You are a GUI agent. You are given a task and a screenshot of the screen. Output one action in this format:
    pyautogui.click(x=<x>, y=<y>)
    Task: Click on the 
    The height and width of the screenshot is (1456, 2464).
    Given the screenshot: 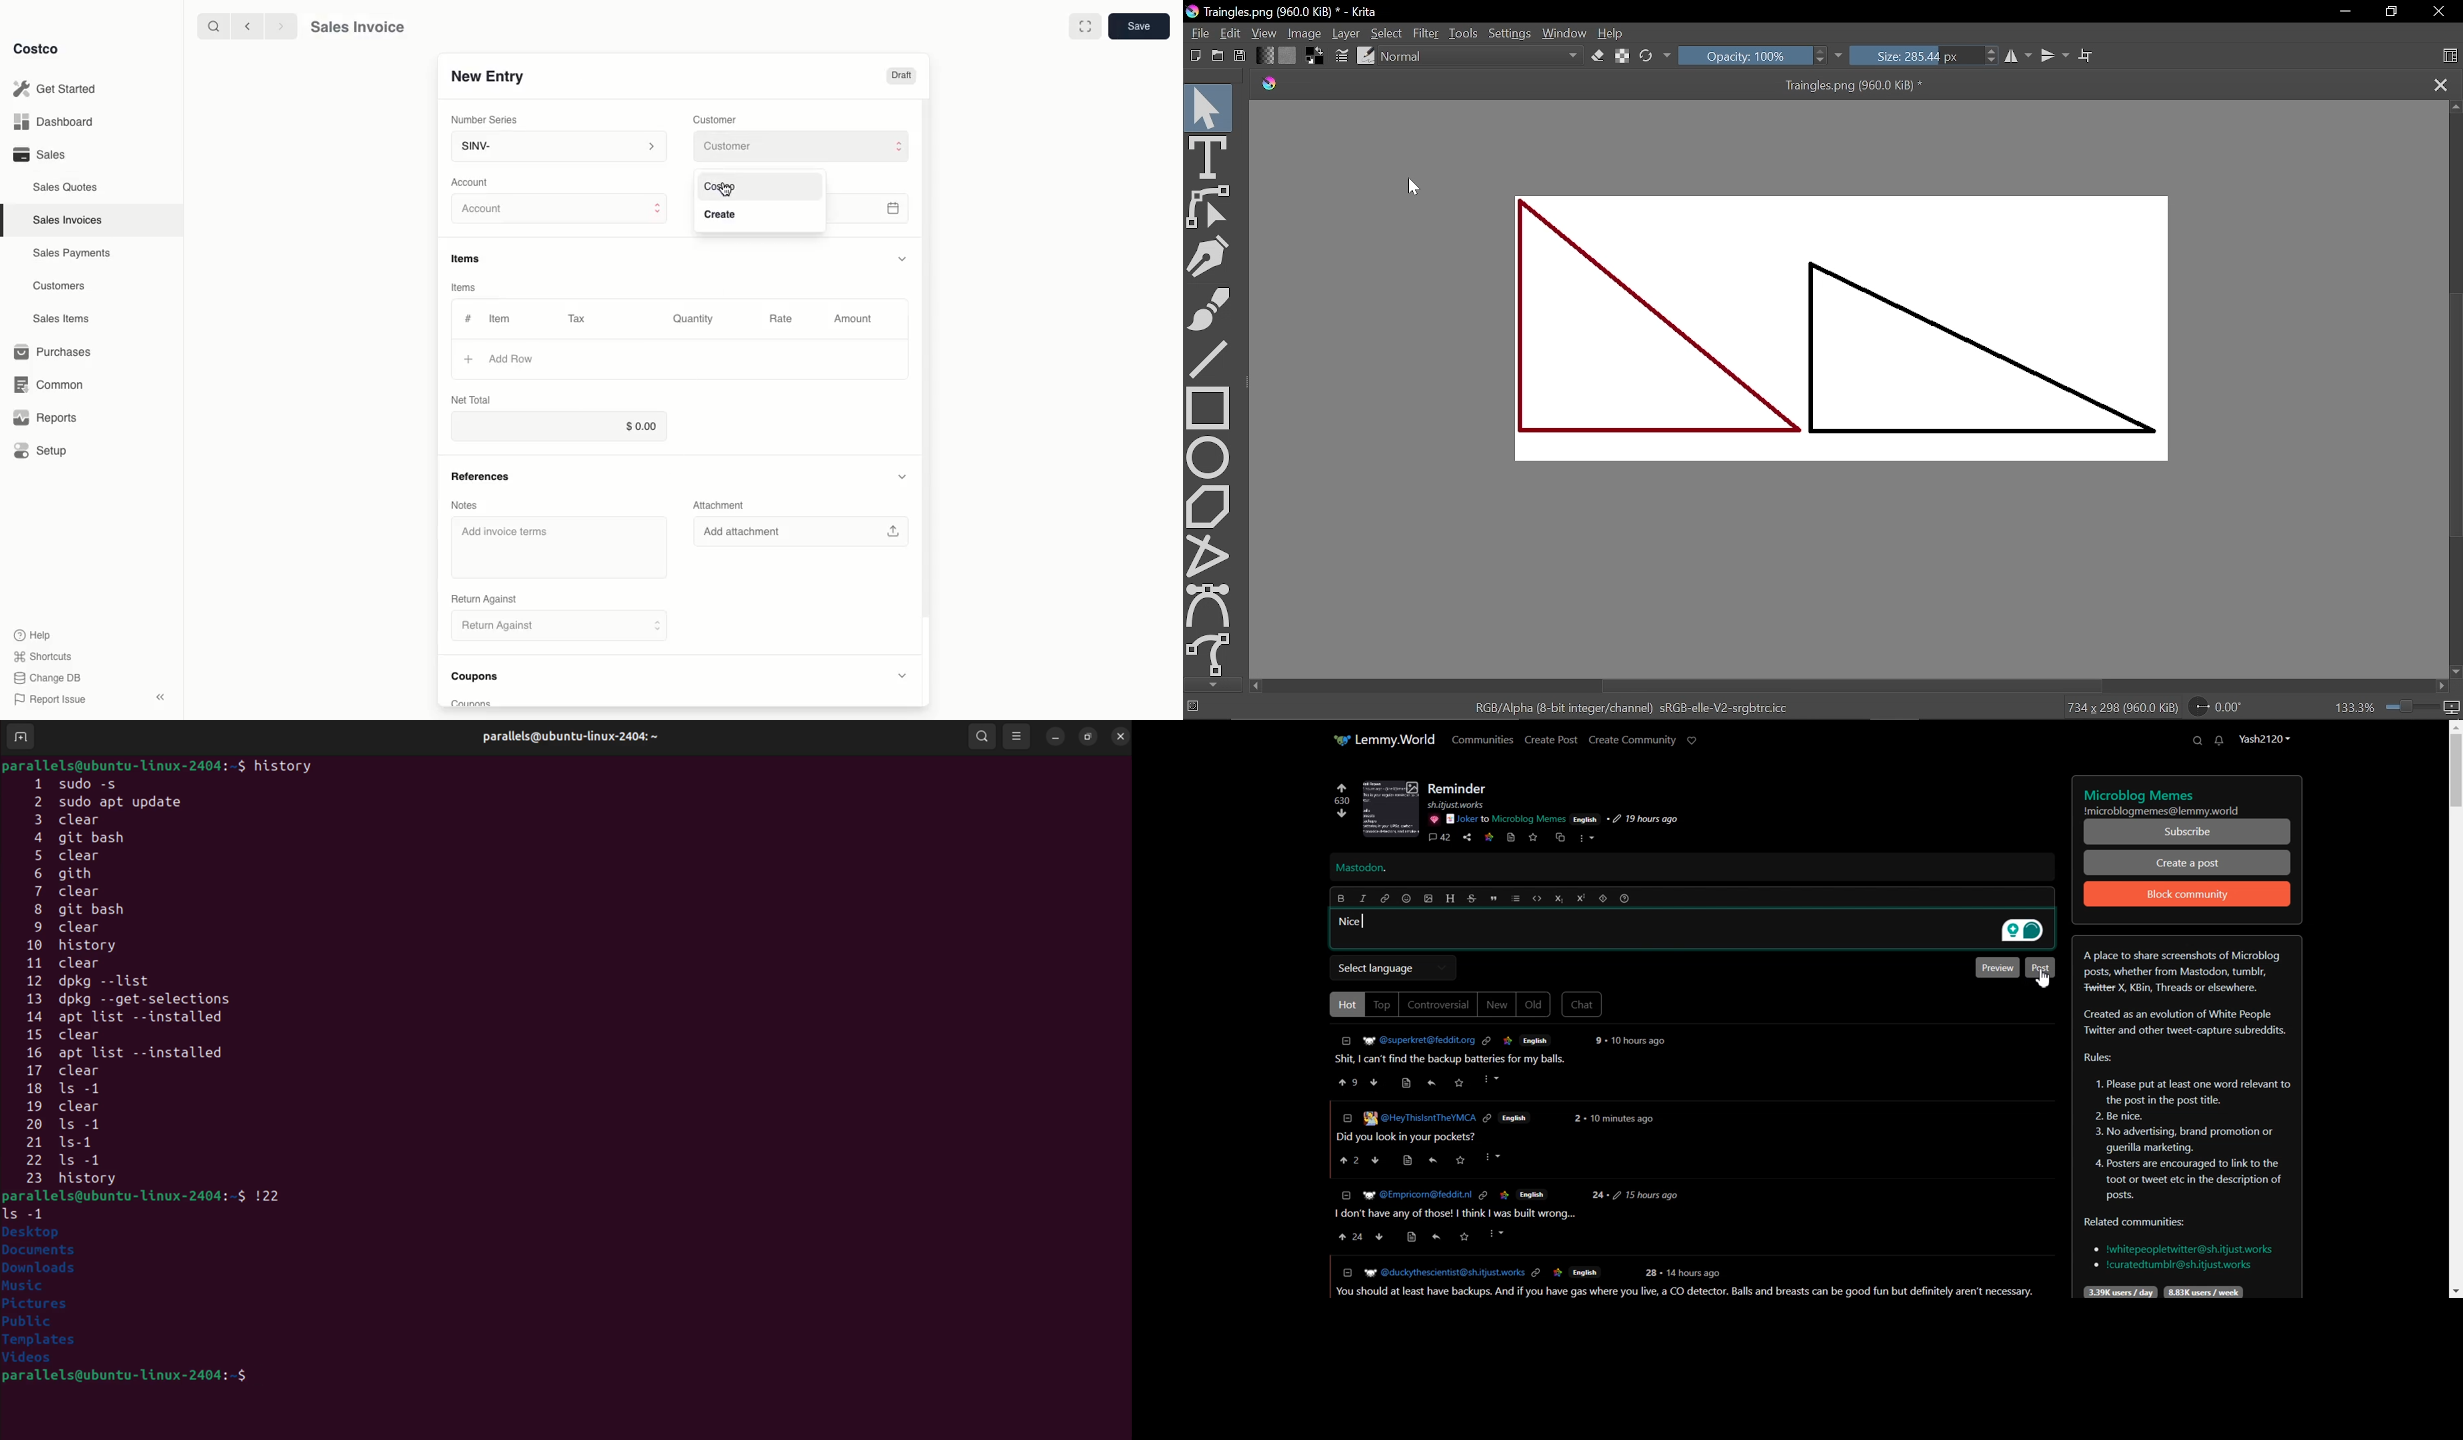 What is the action you would take?
    pyautogui.click(x=1508, y=1041)
    